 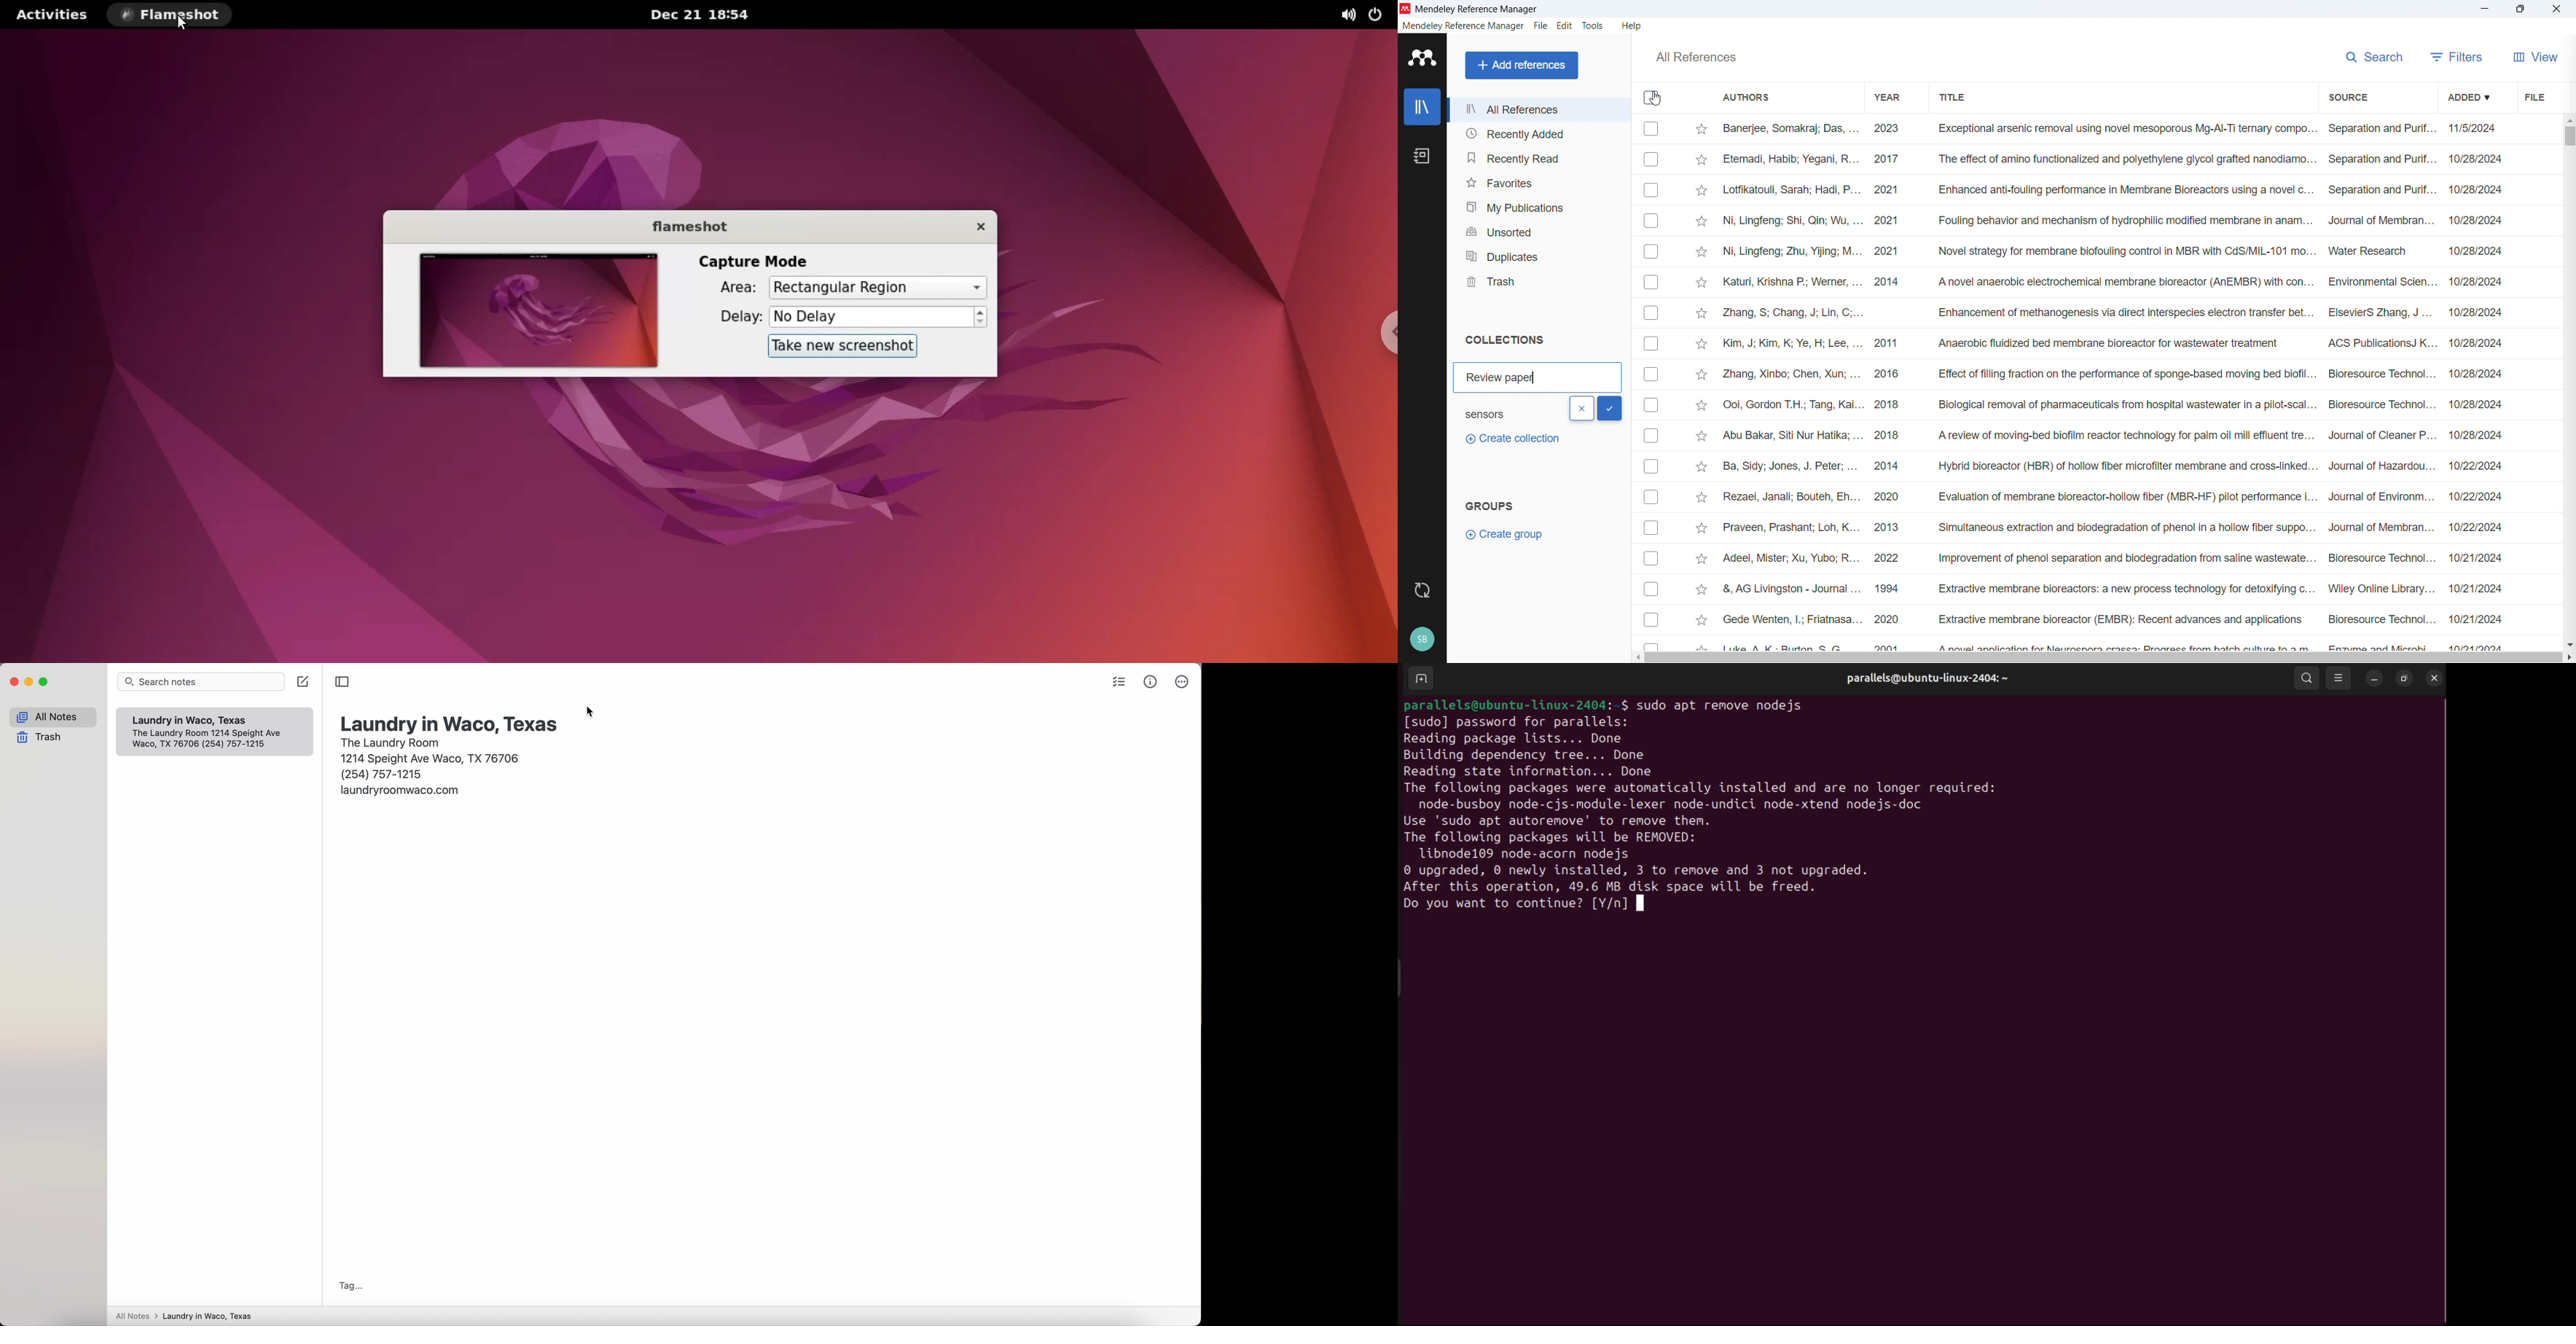 What do you see at coordinates (1651, 312) in the screenshot?
I see `Select respective publication` at bounding box center [1651, 312].